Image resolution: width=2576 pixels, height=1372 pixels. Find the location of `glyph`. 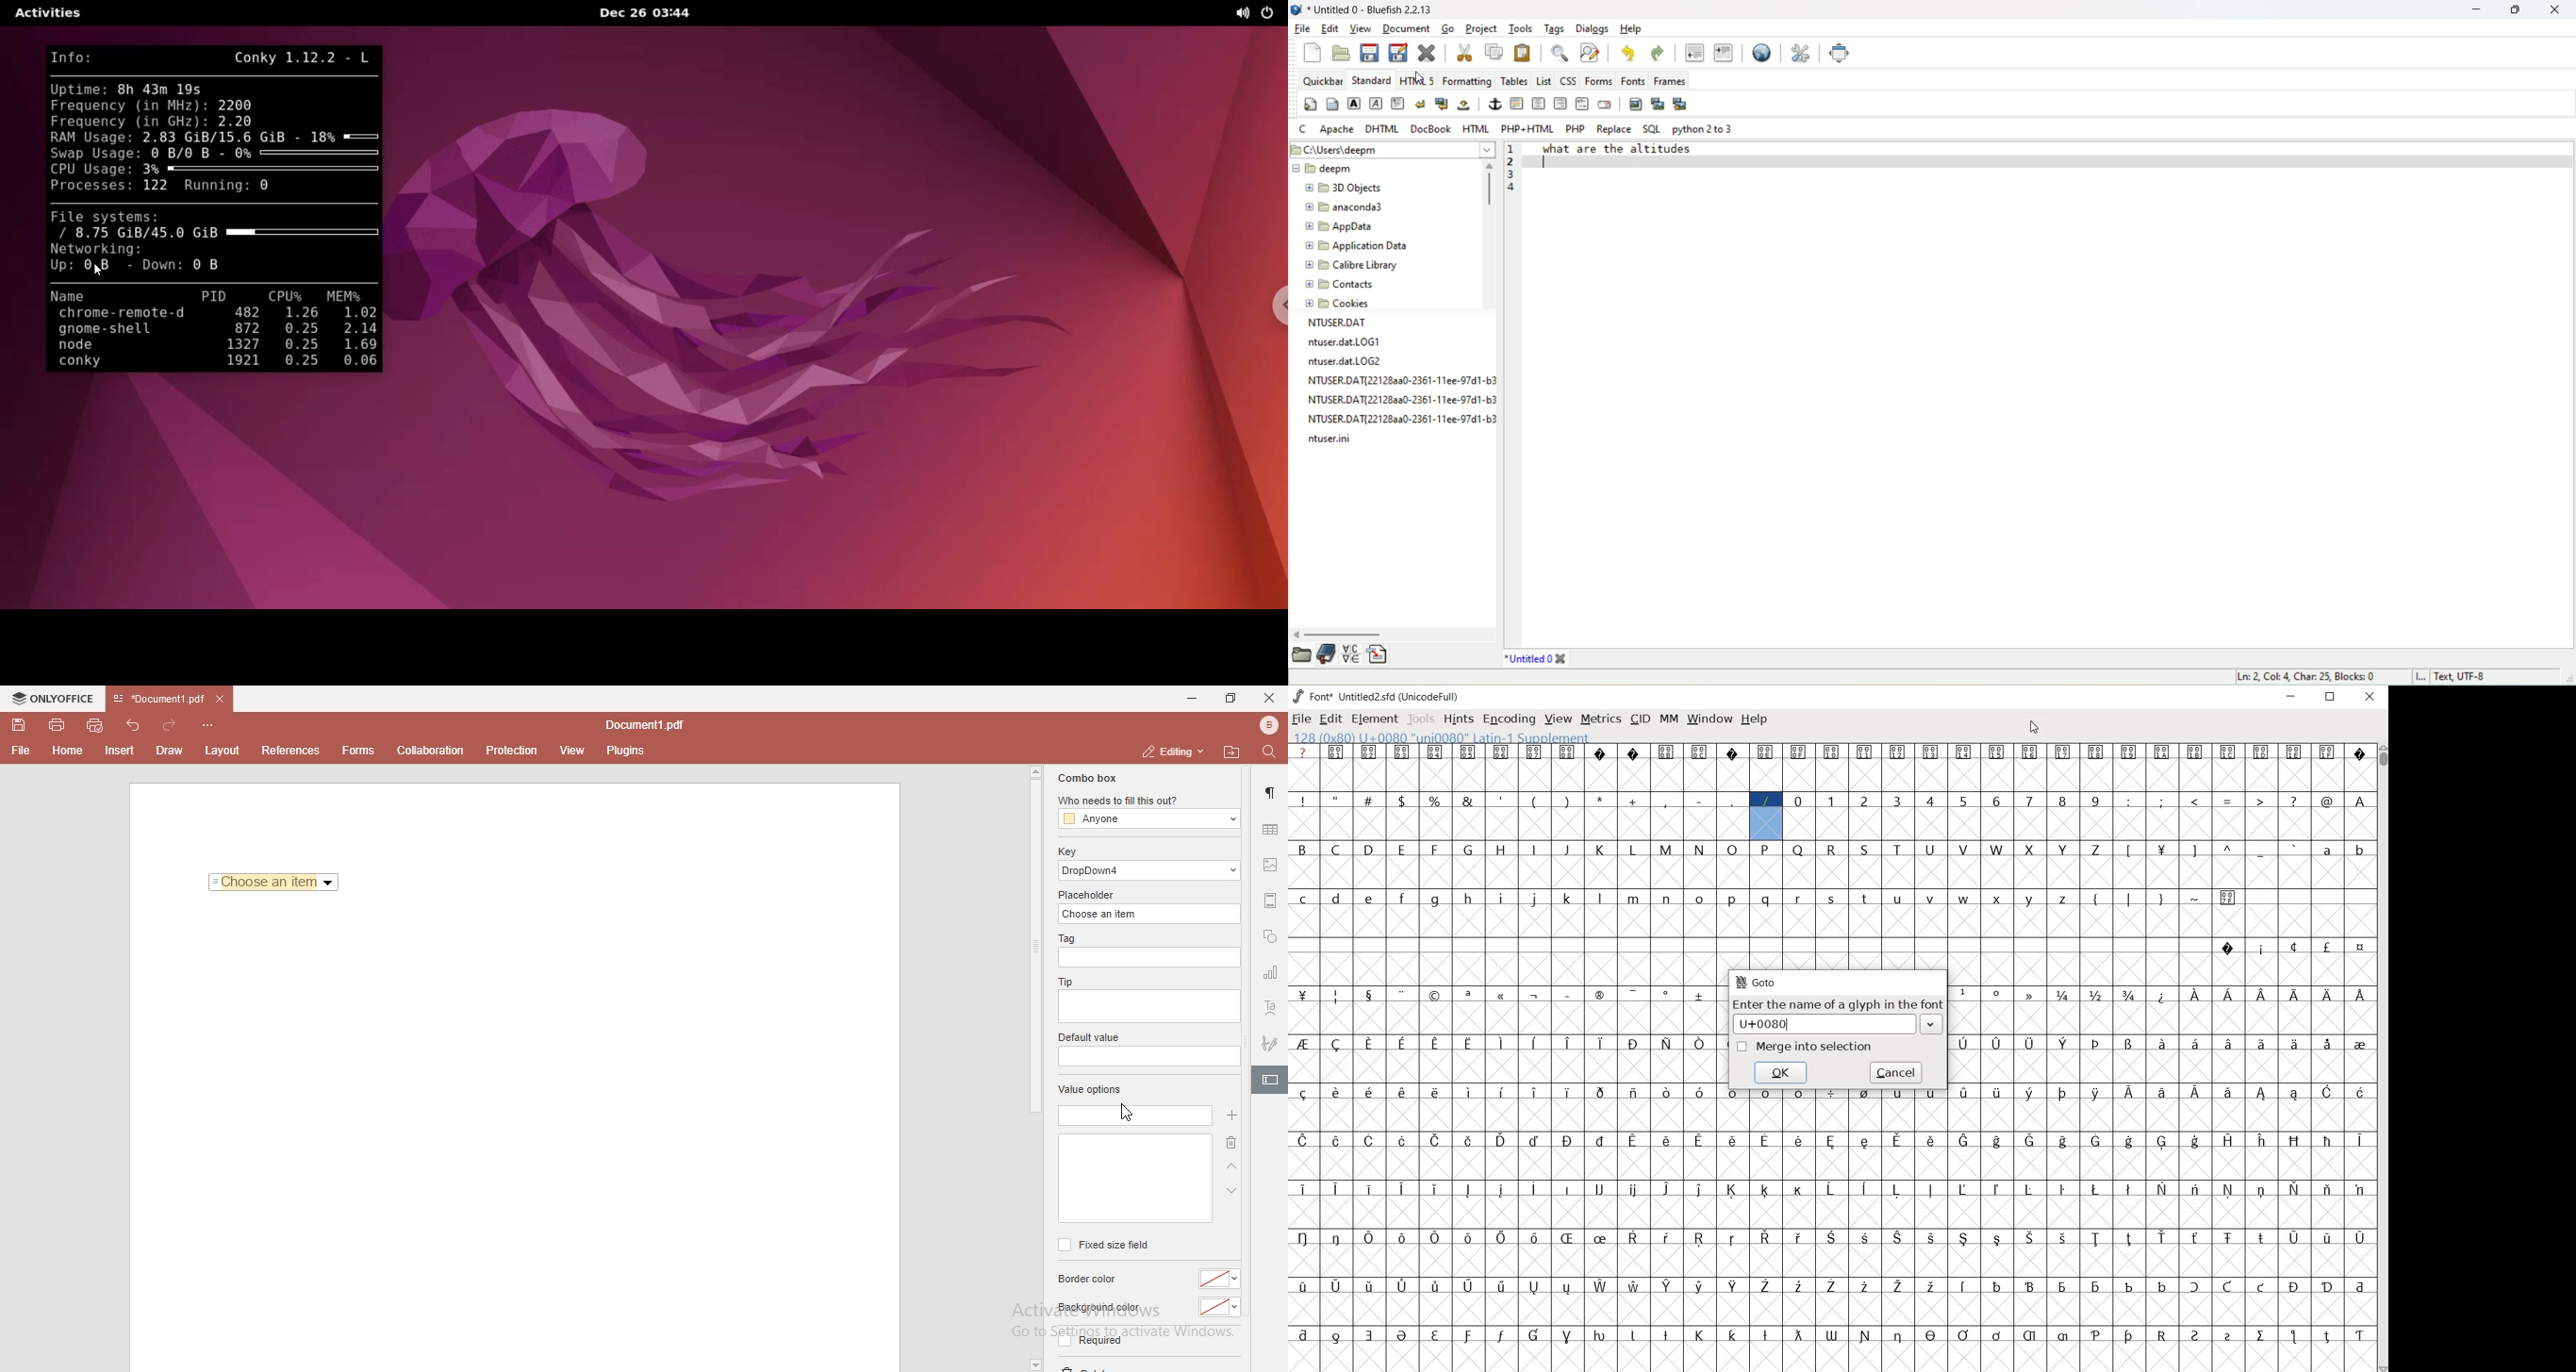

glyph is located at coordinates (1765, 1190).